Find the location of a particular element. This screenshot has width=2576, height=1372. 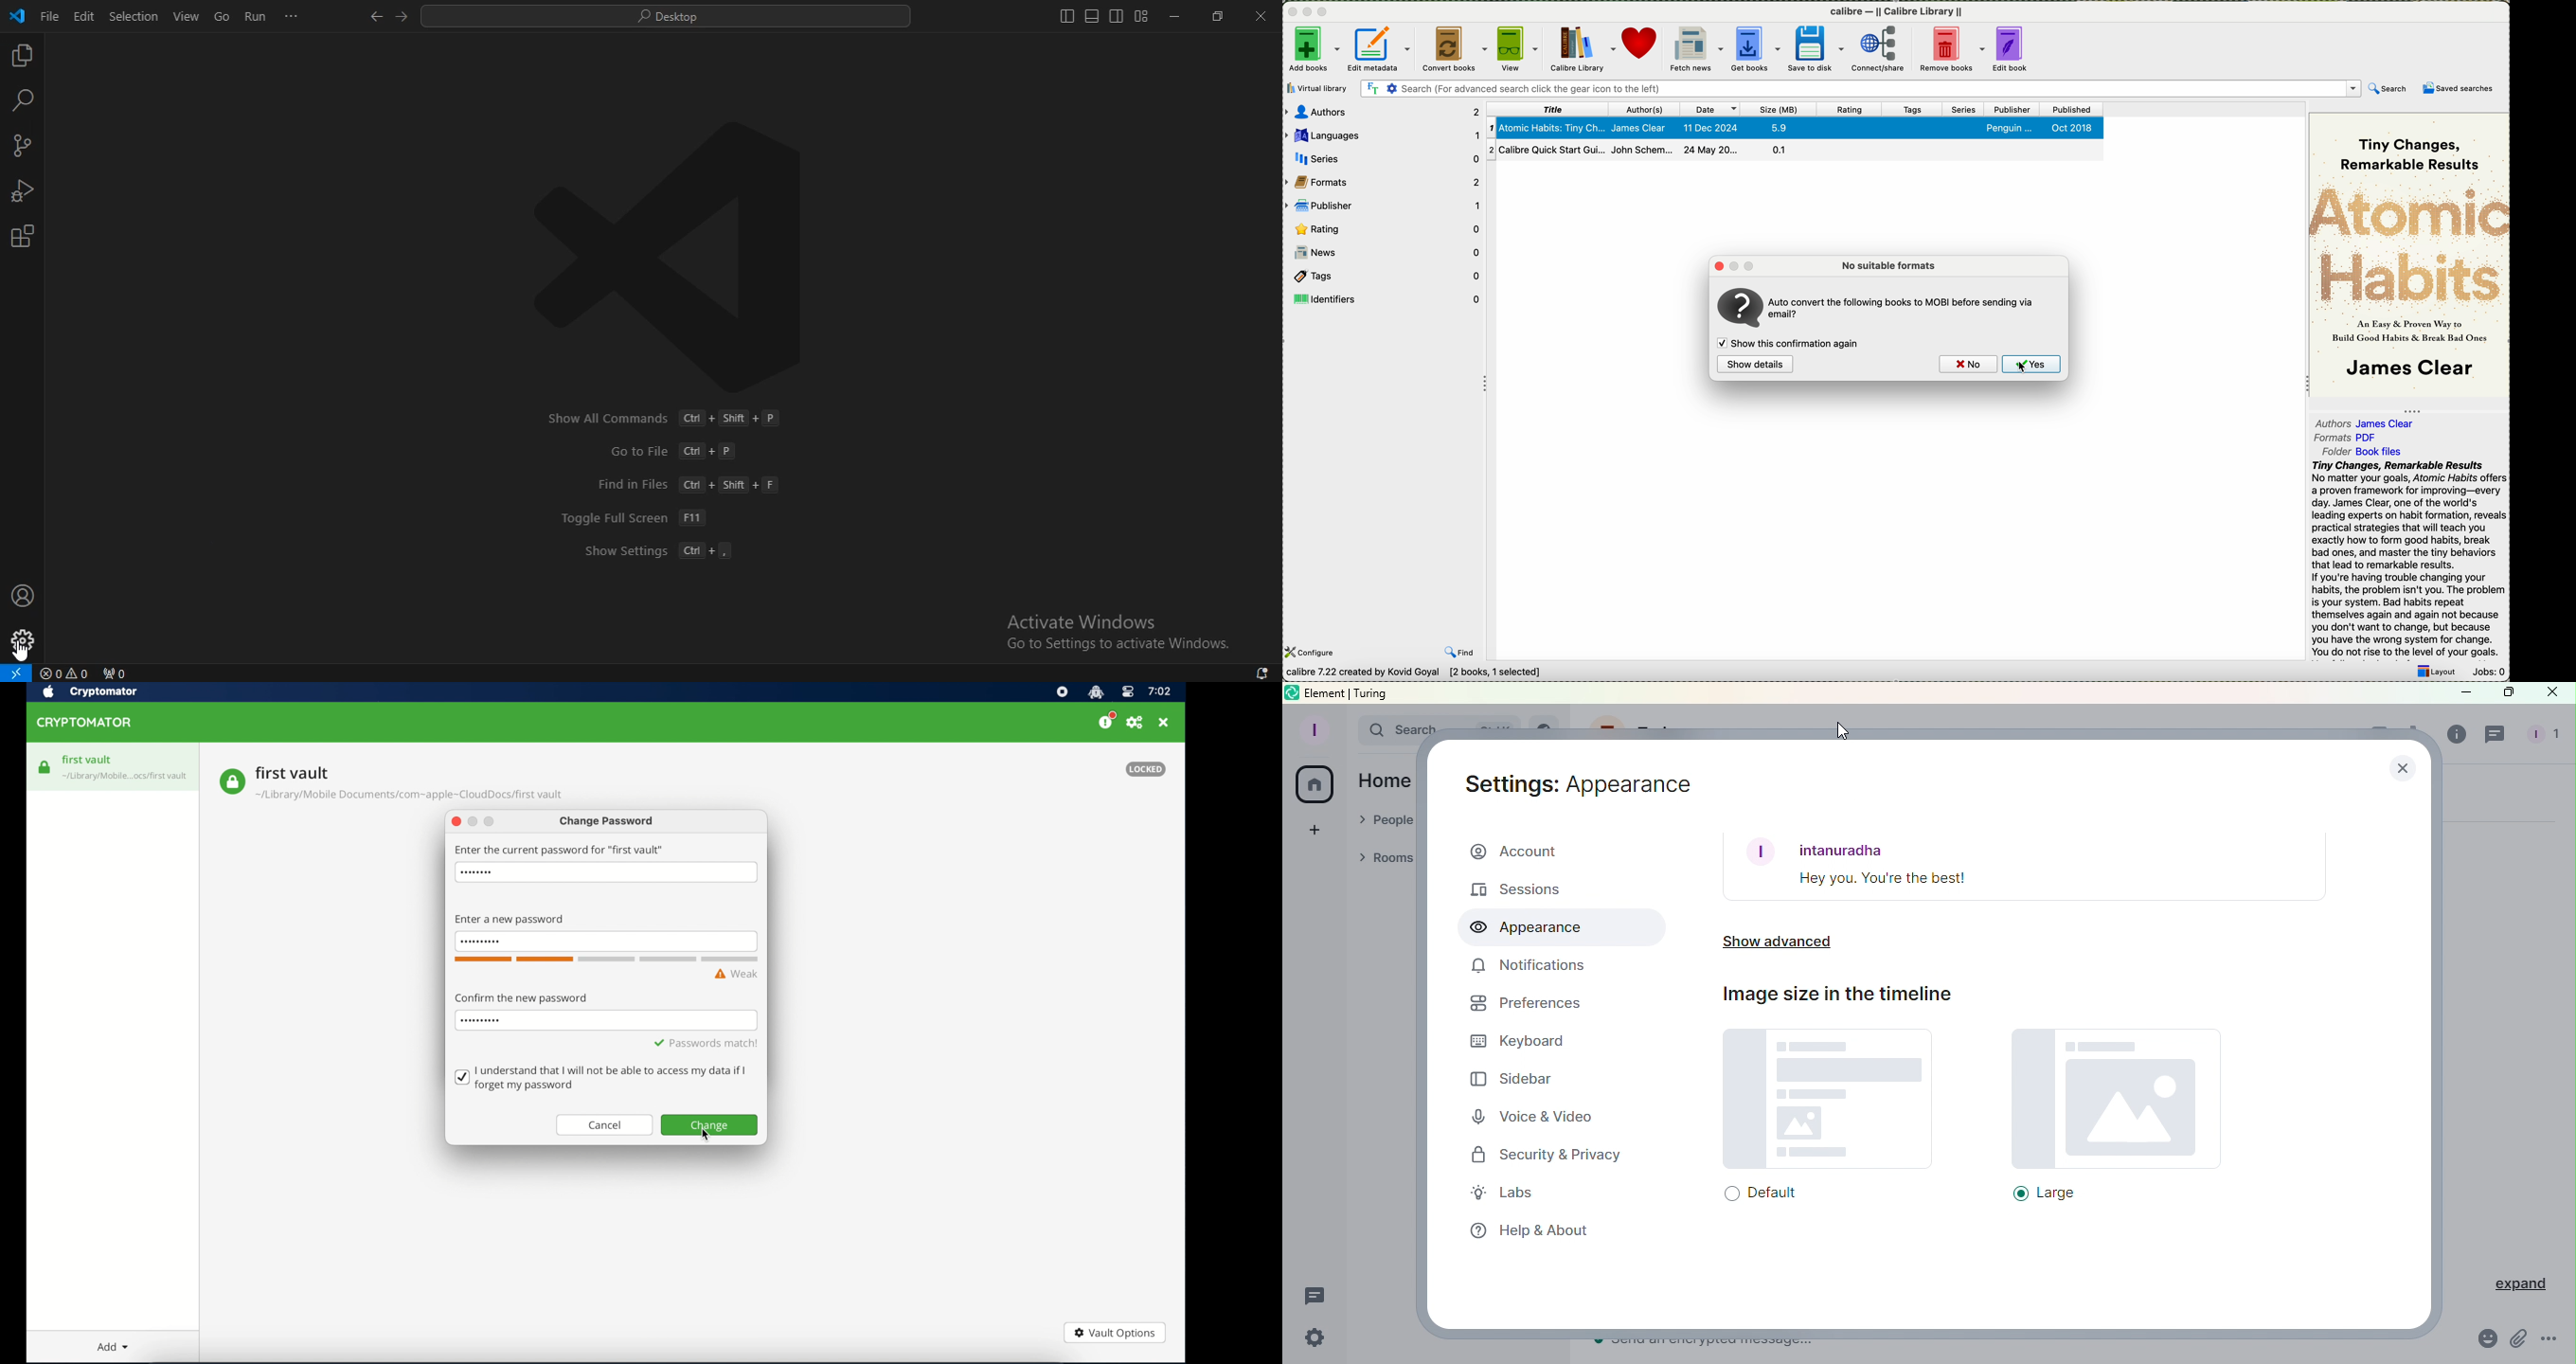

Search is located at coordinates (1385, 728).